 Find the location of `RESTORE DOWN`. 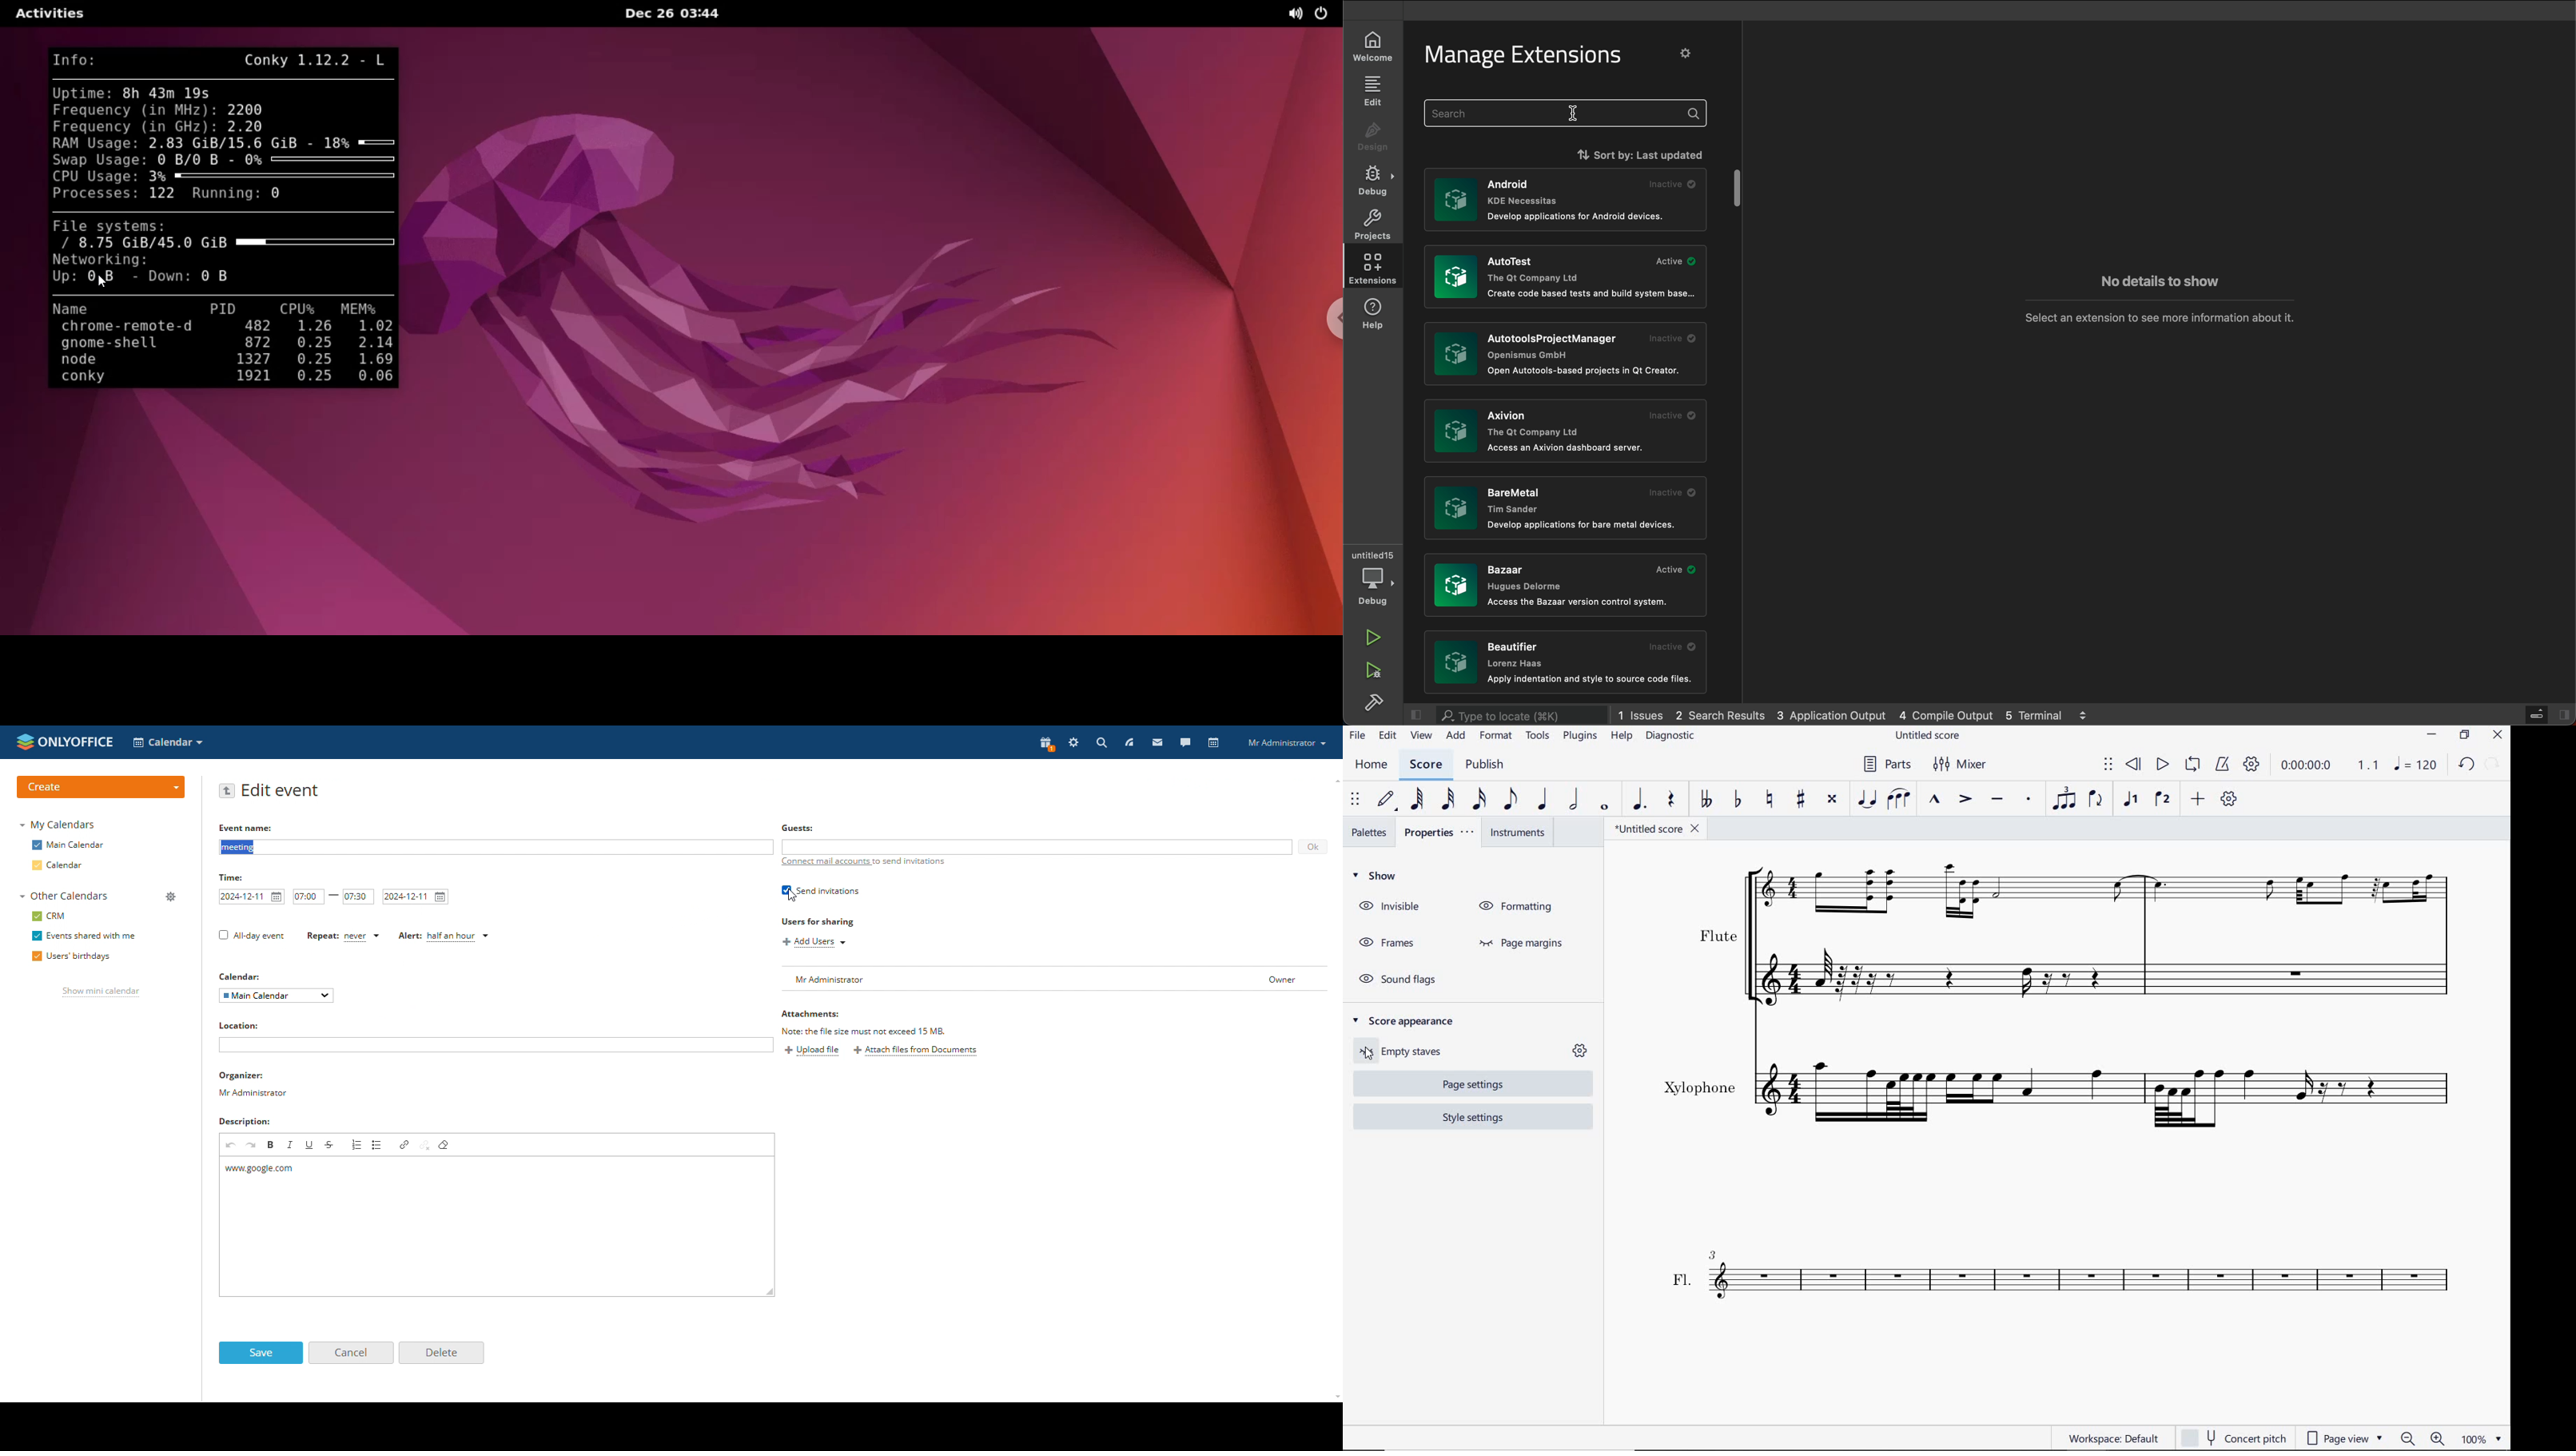

RESTORE DOWN is located at coordinates (2467, 735).